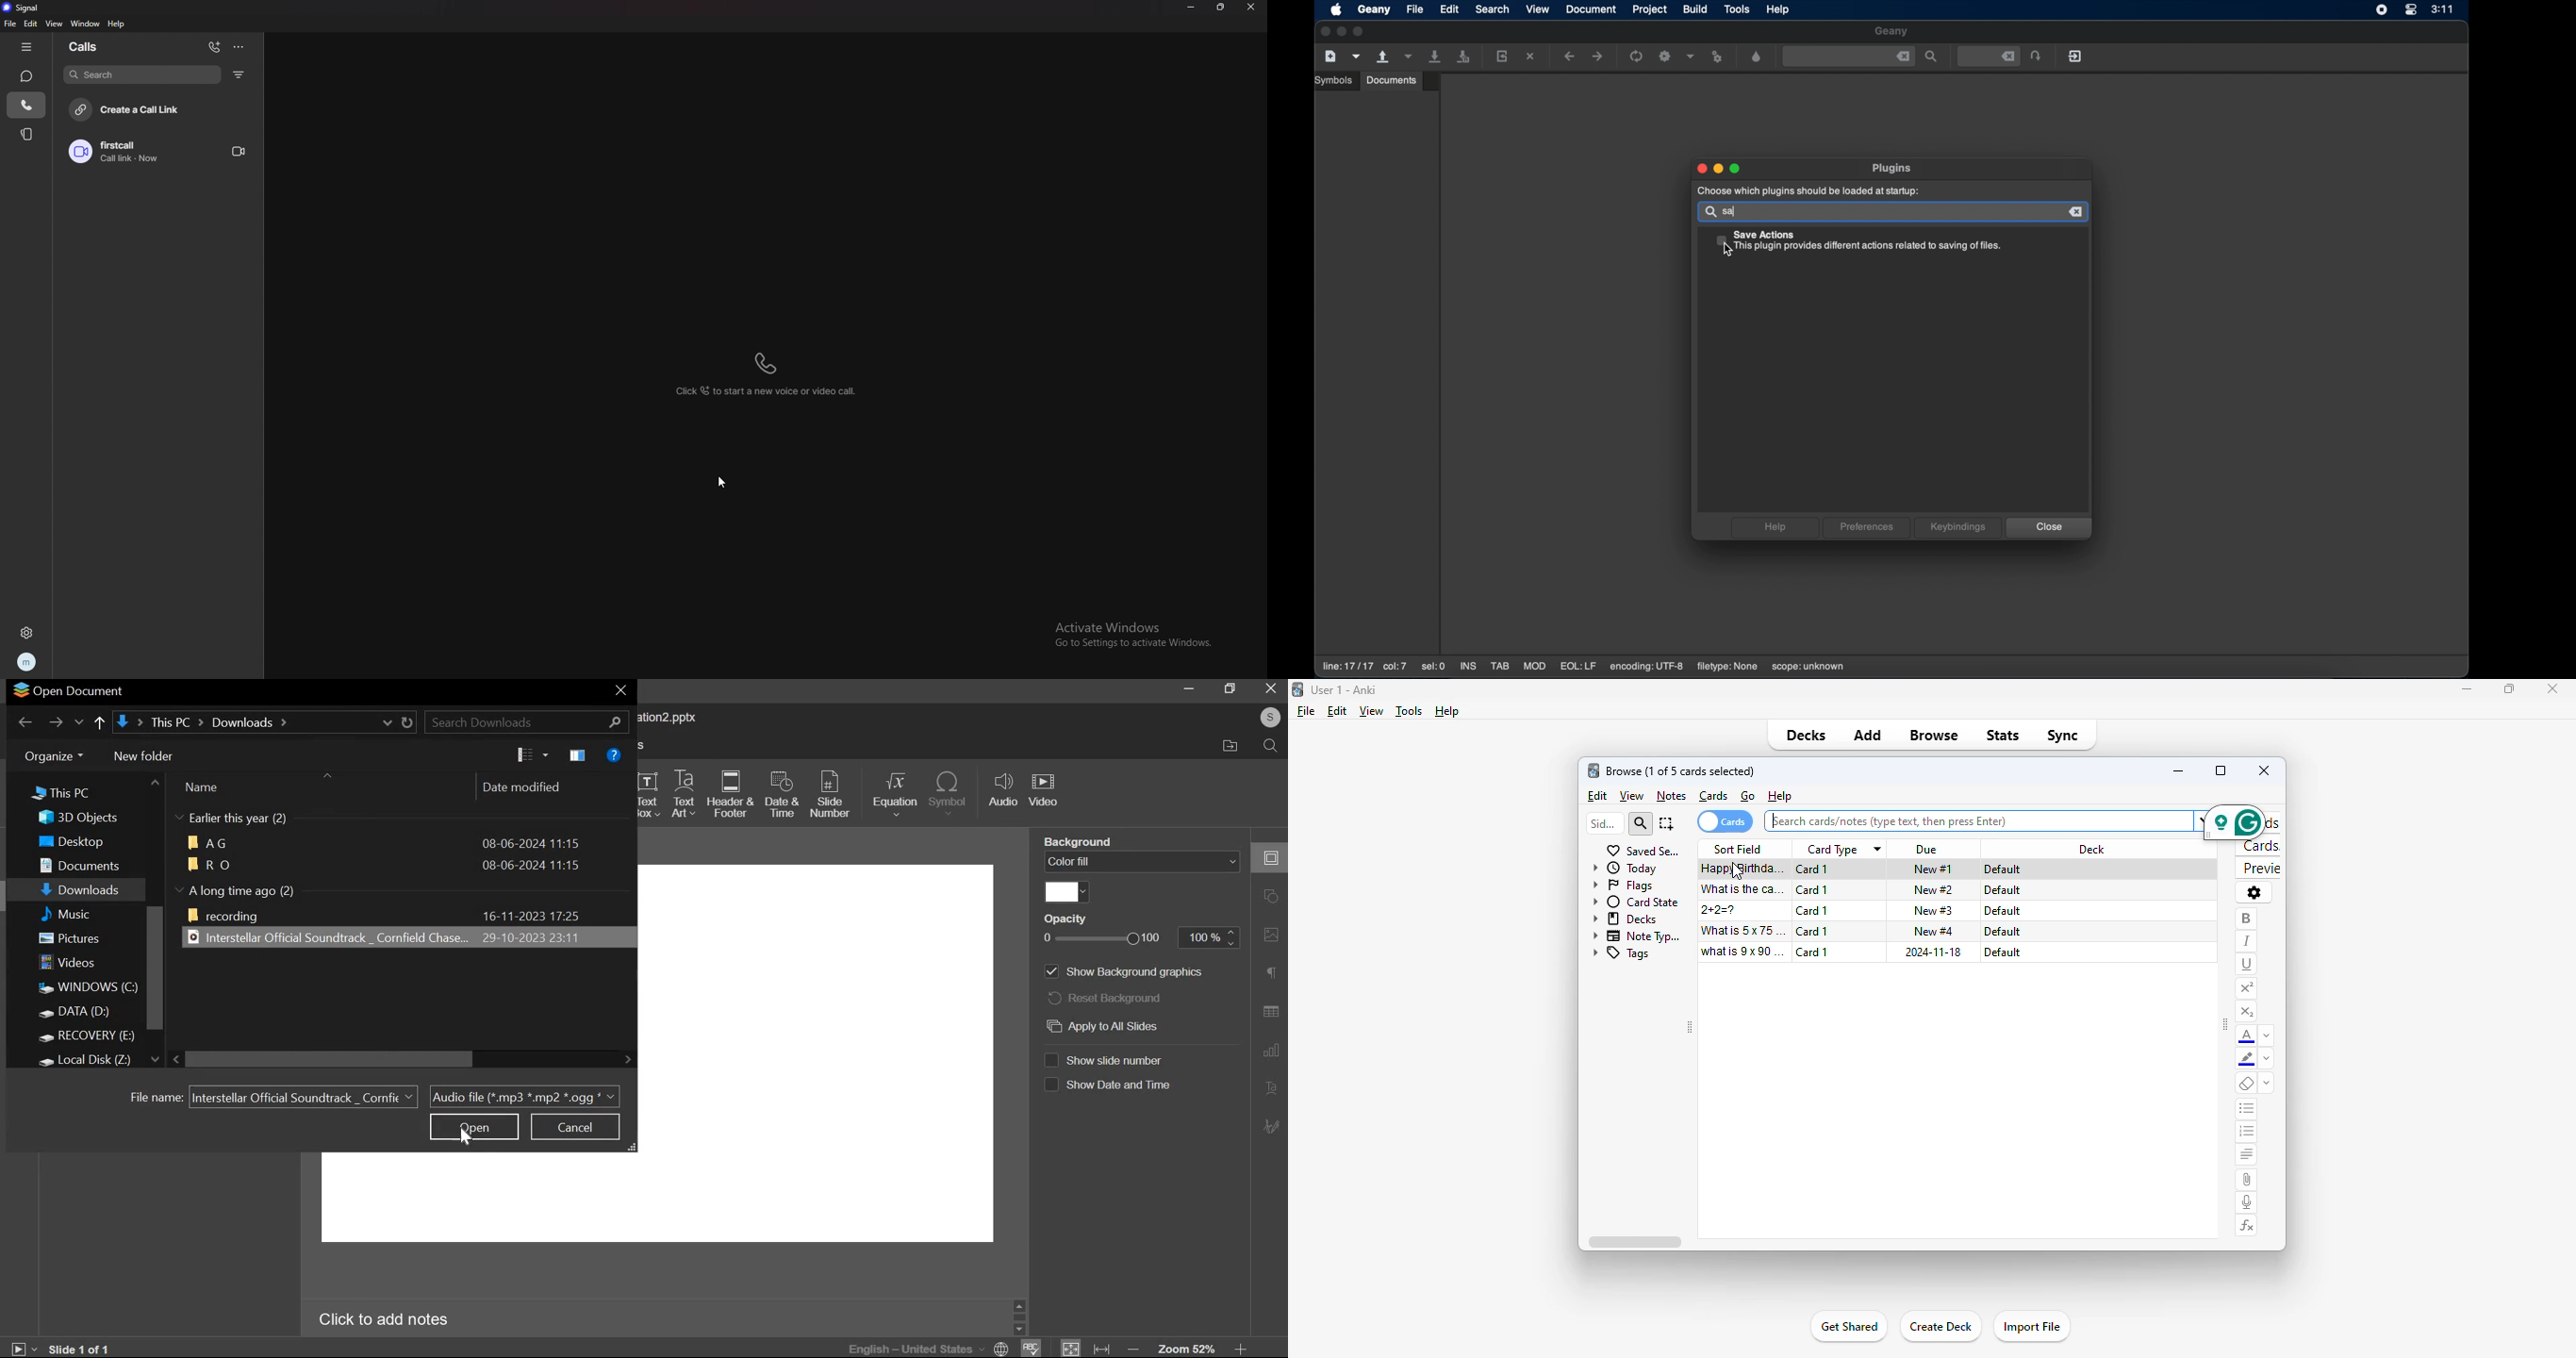  I want to click on Downloads, so click(80, 888).